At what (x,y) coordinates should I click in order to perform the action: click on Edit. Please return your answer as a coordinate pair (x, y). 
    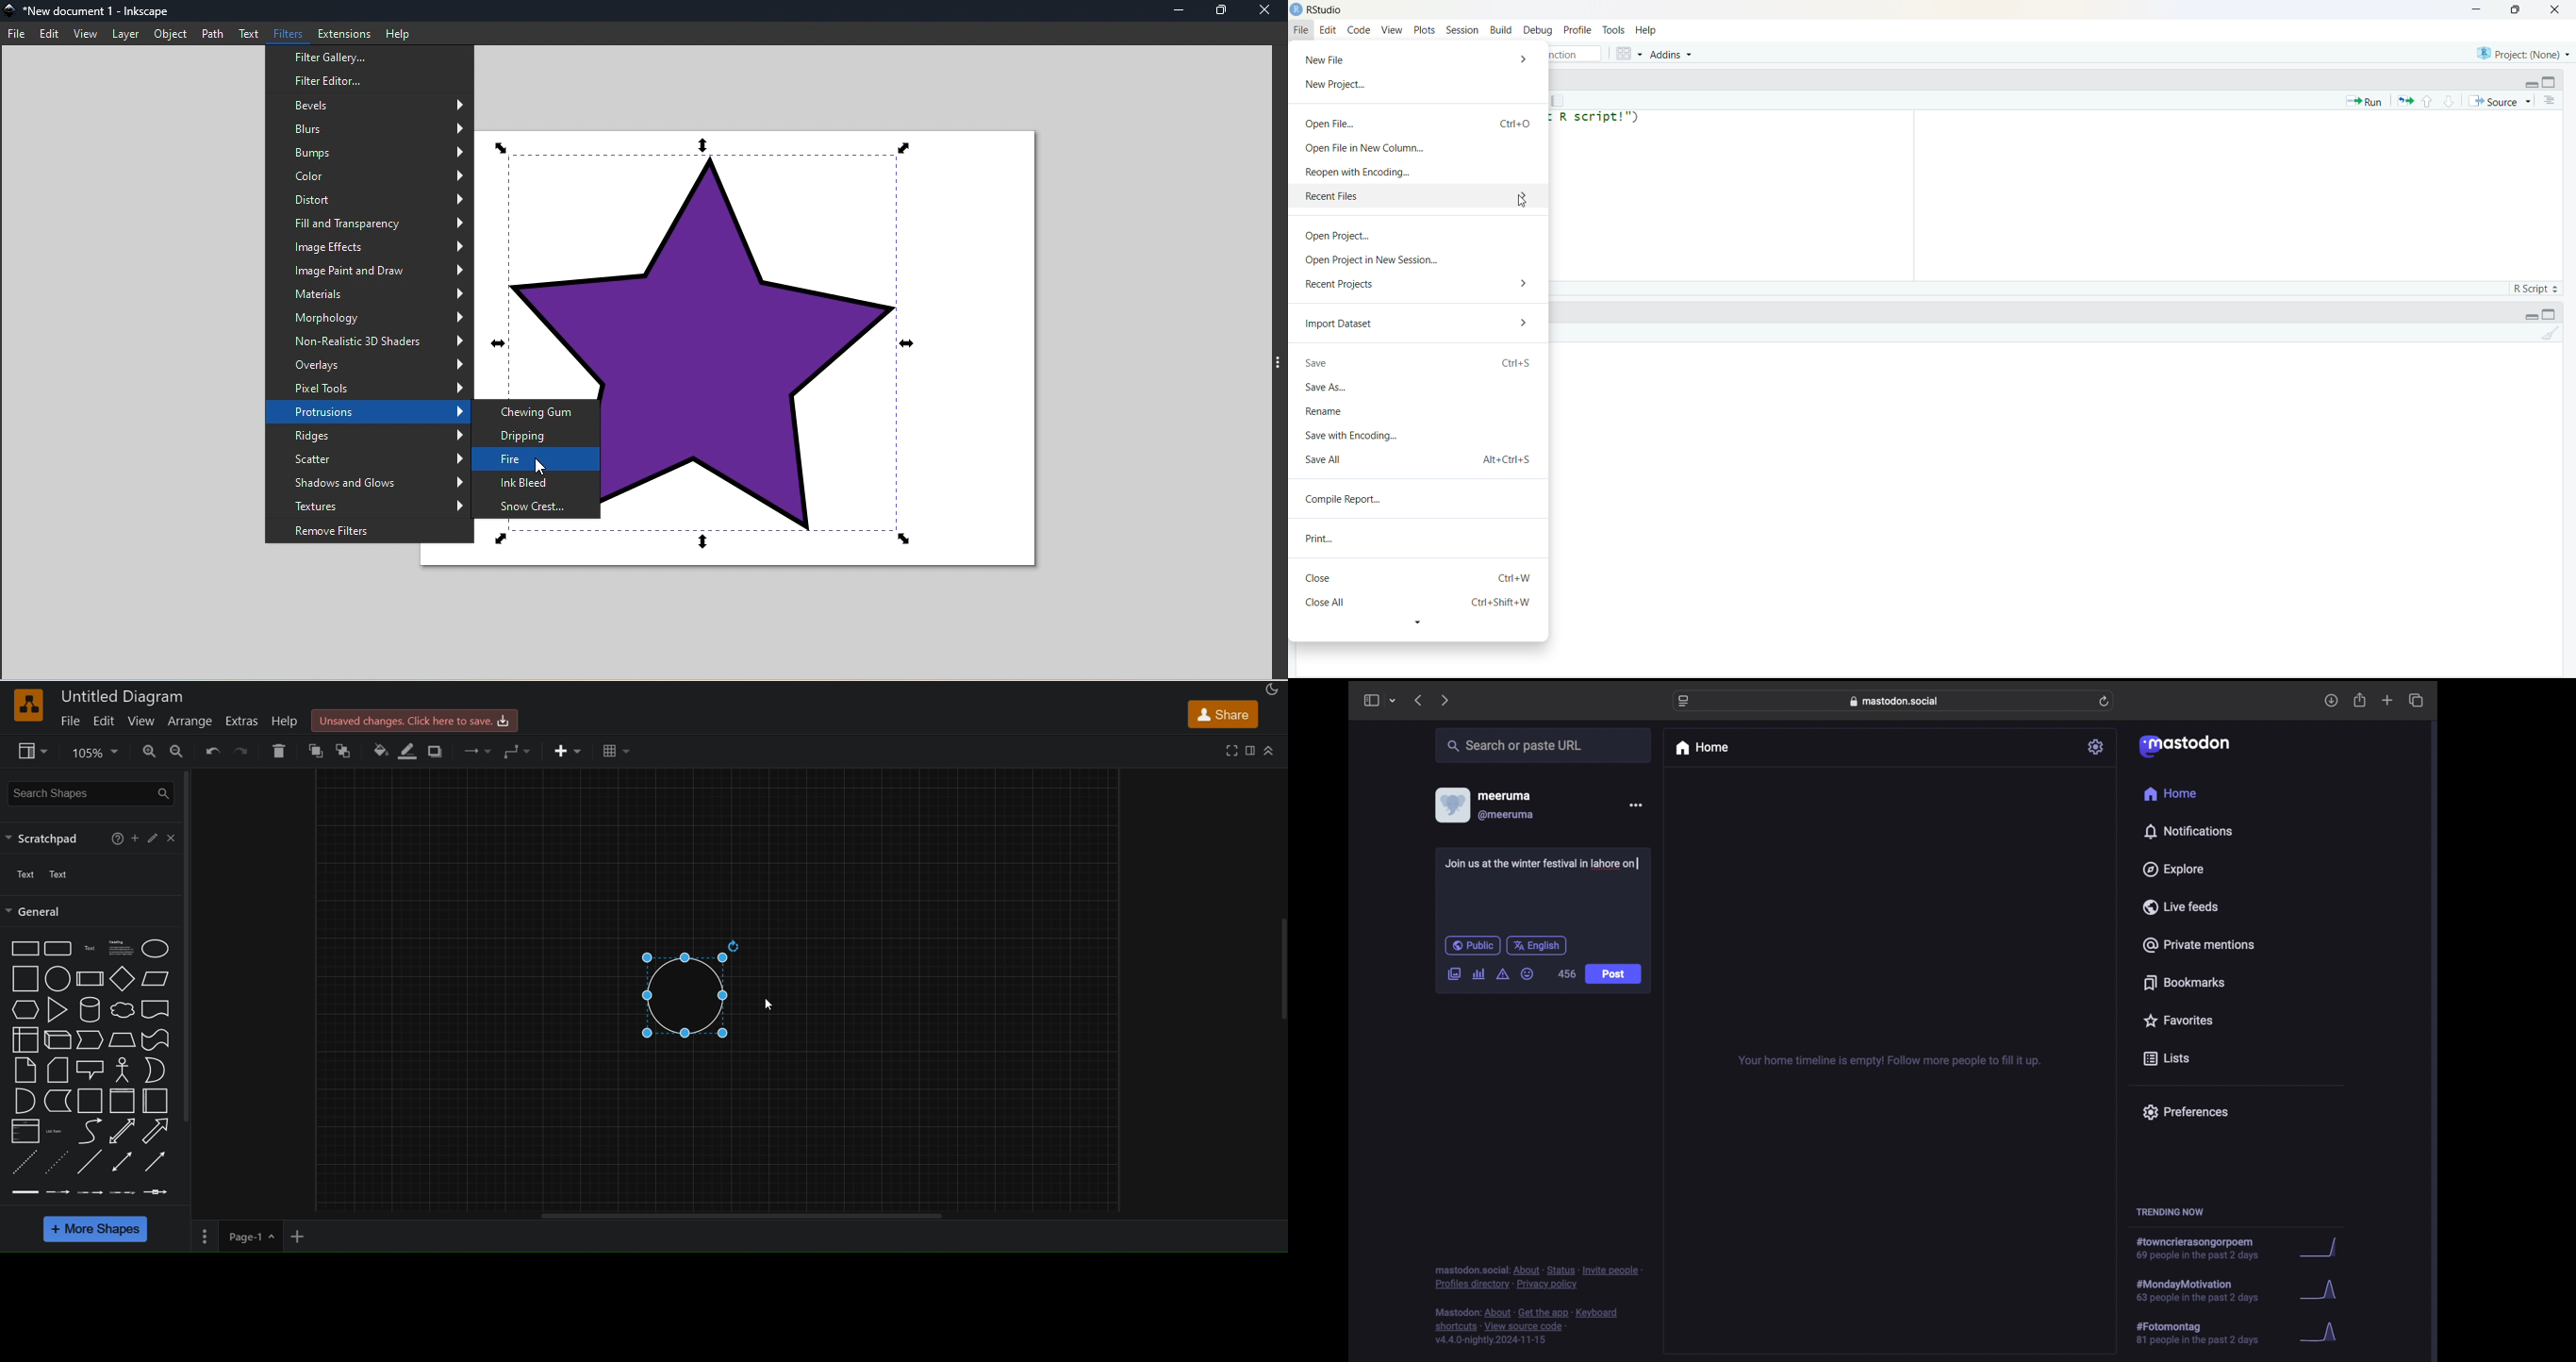
    Looking at the image, I should click on (1328, 31).